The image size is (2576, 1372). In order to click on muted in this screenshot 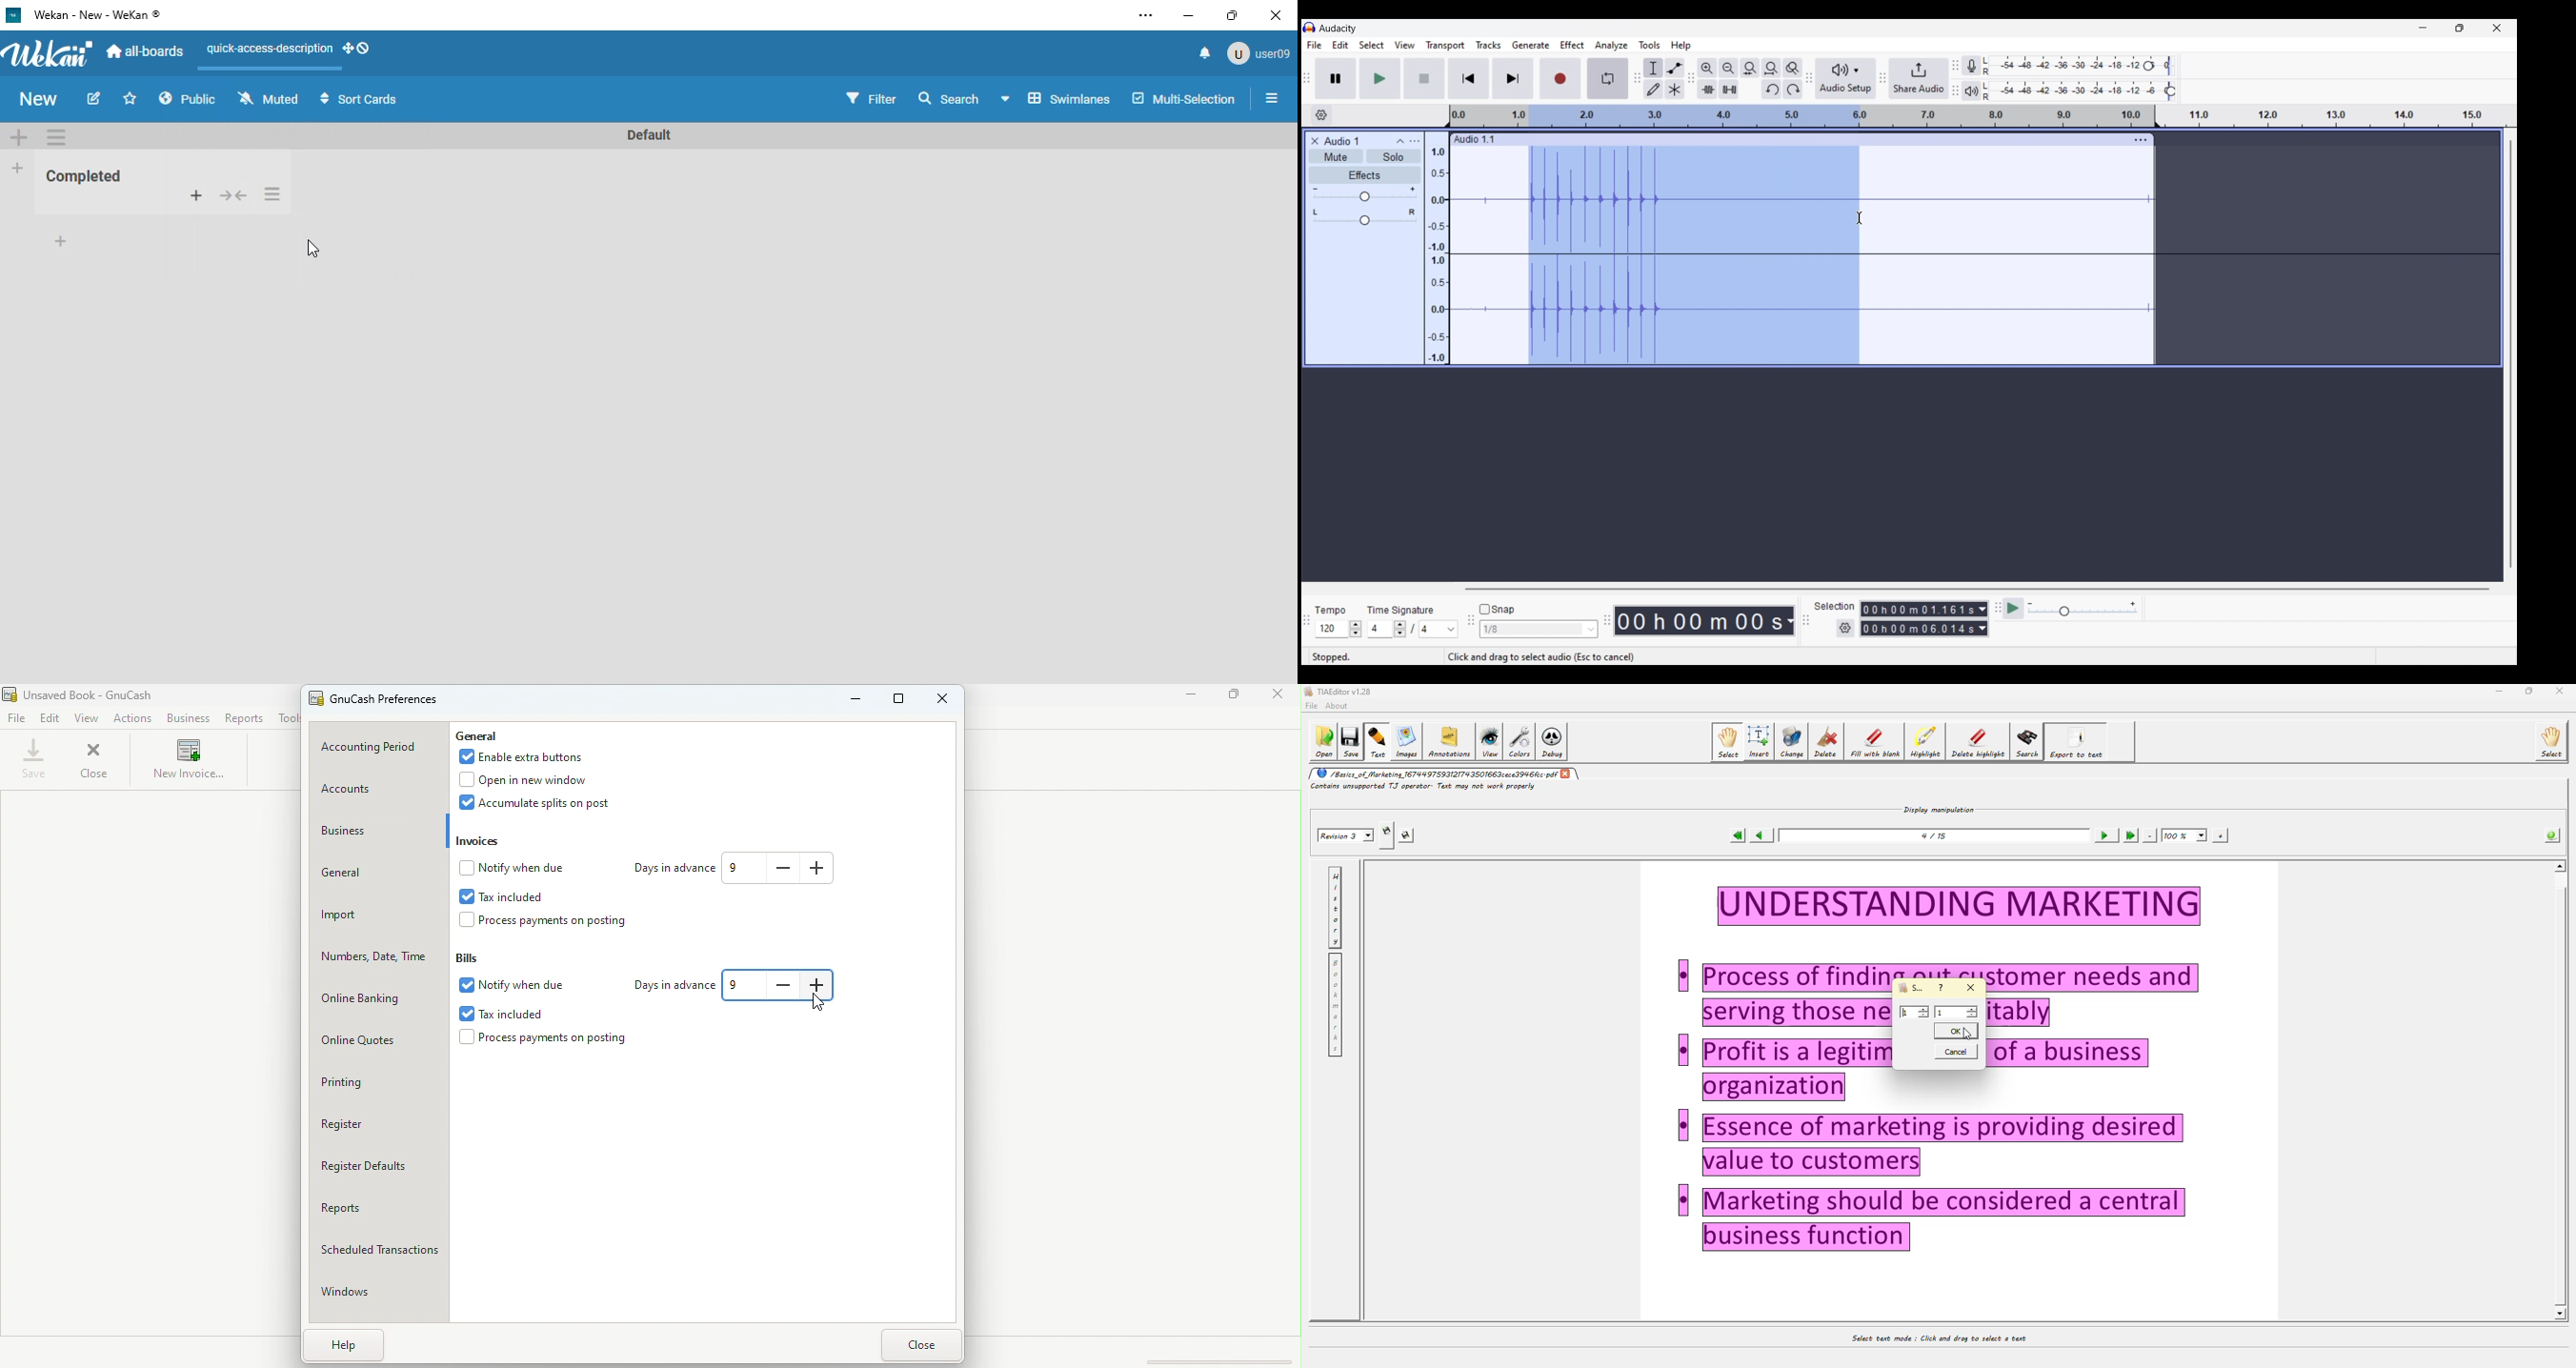, I will do `click(270, 98)`.